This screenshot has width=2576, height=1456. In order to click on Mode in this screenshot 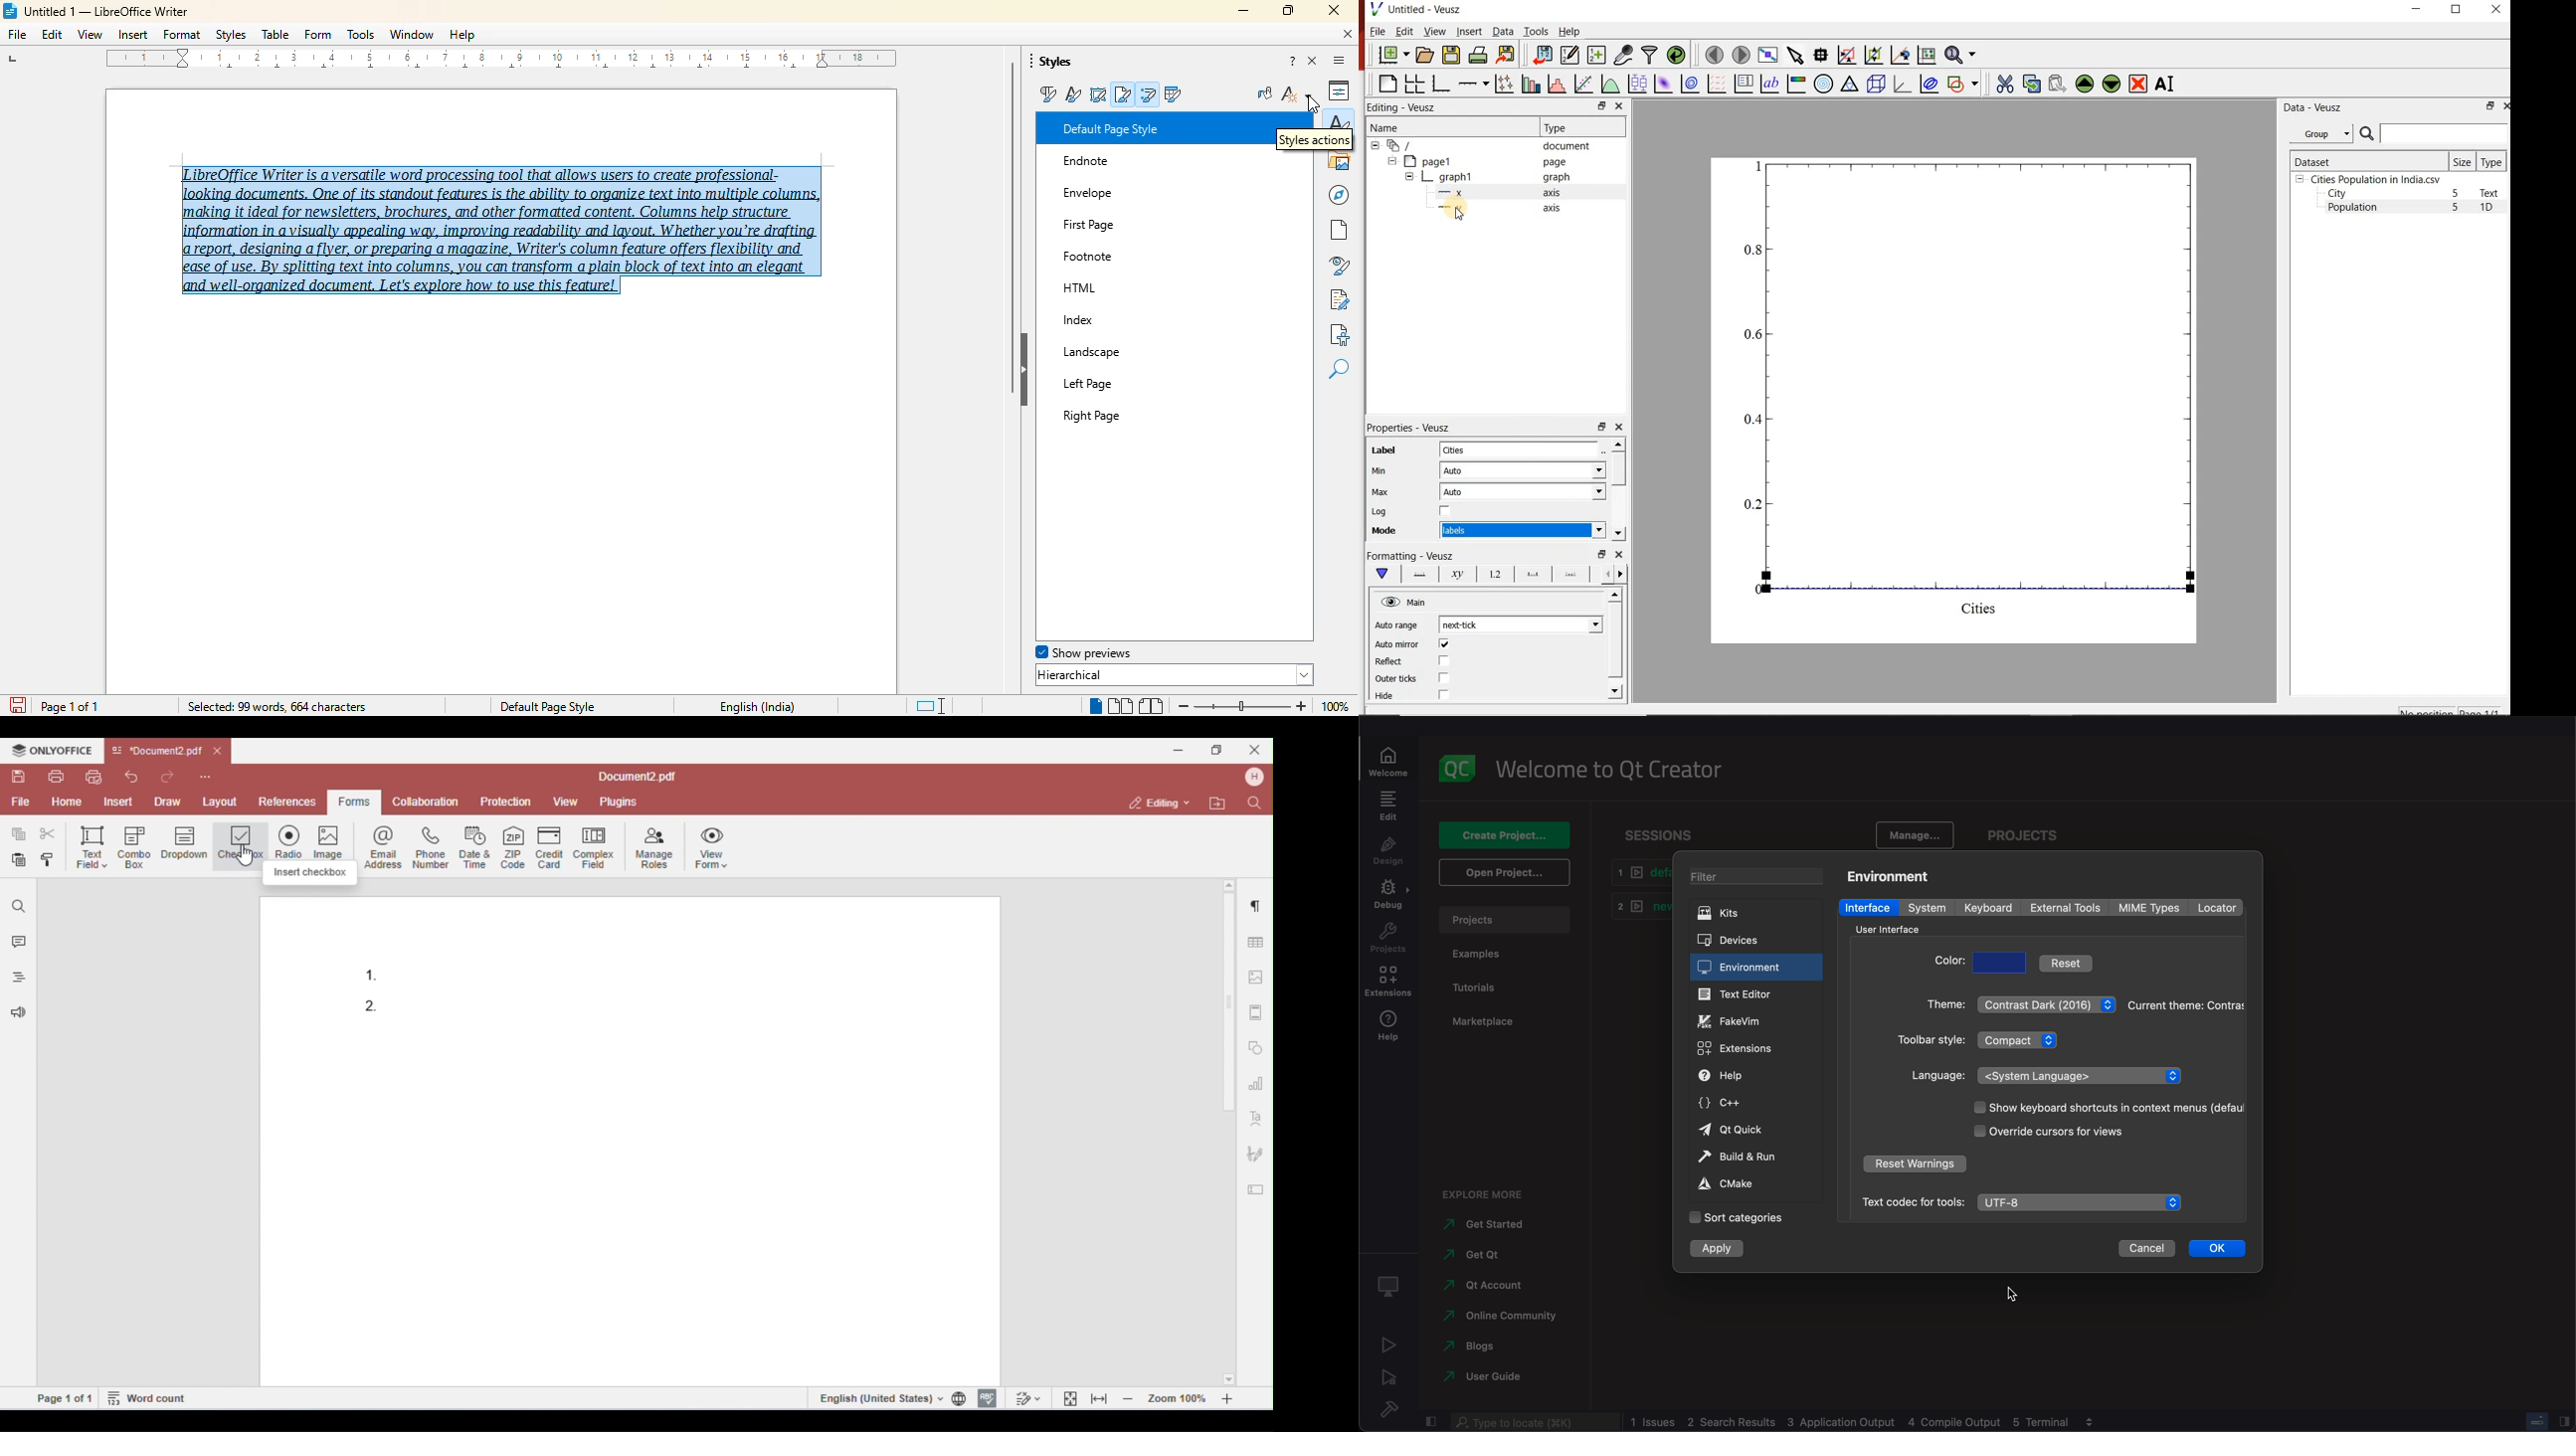, I will do `click(1386, 531)`.